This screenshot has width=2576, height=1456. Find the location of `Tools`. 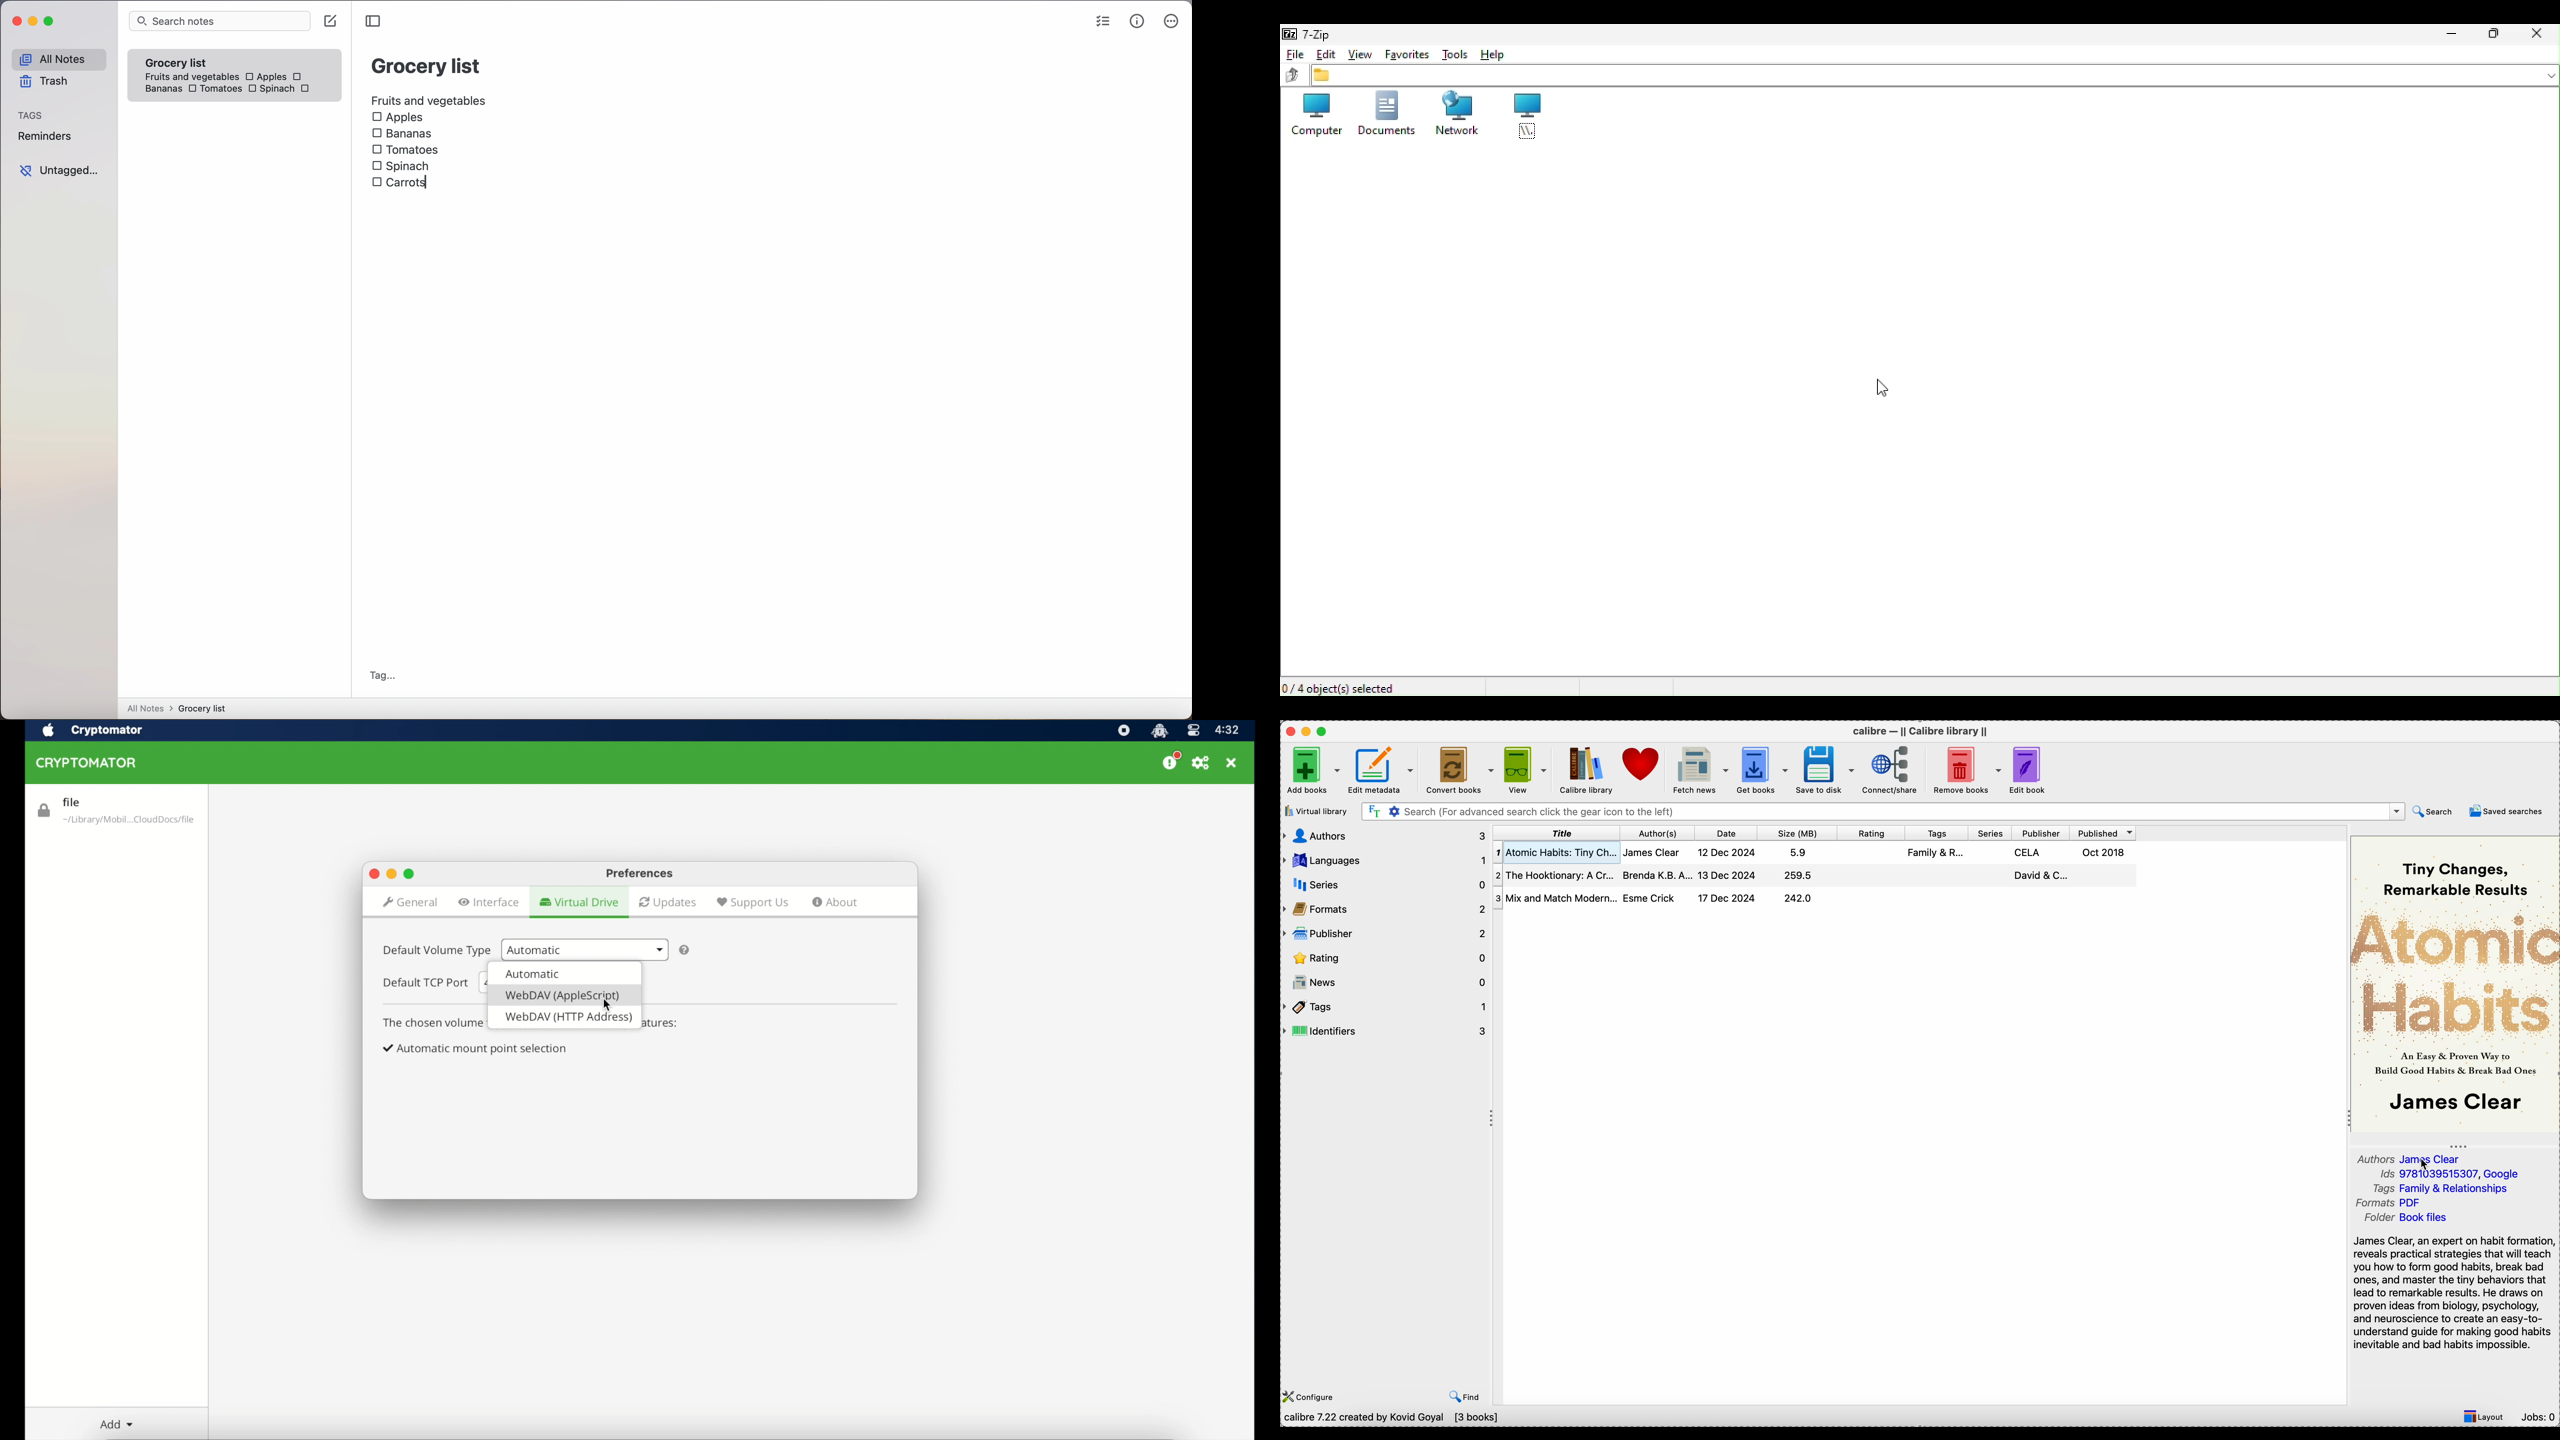

Tools is located at coordinates (1456, 55).